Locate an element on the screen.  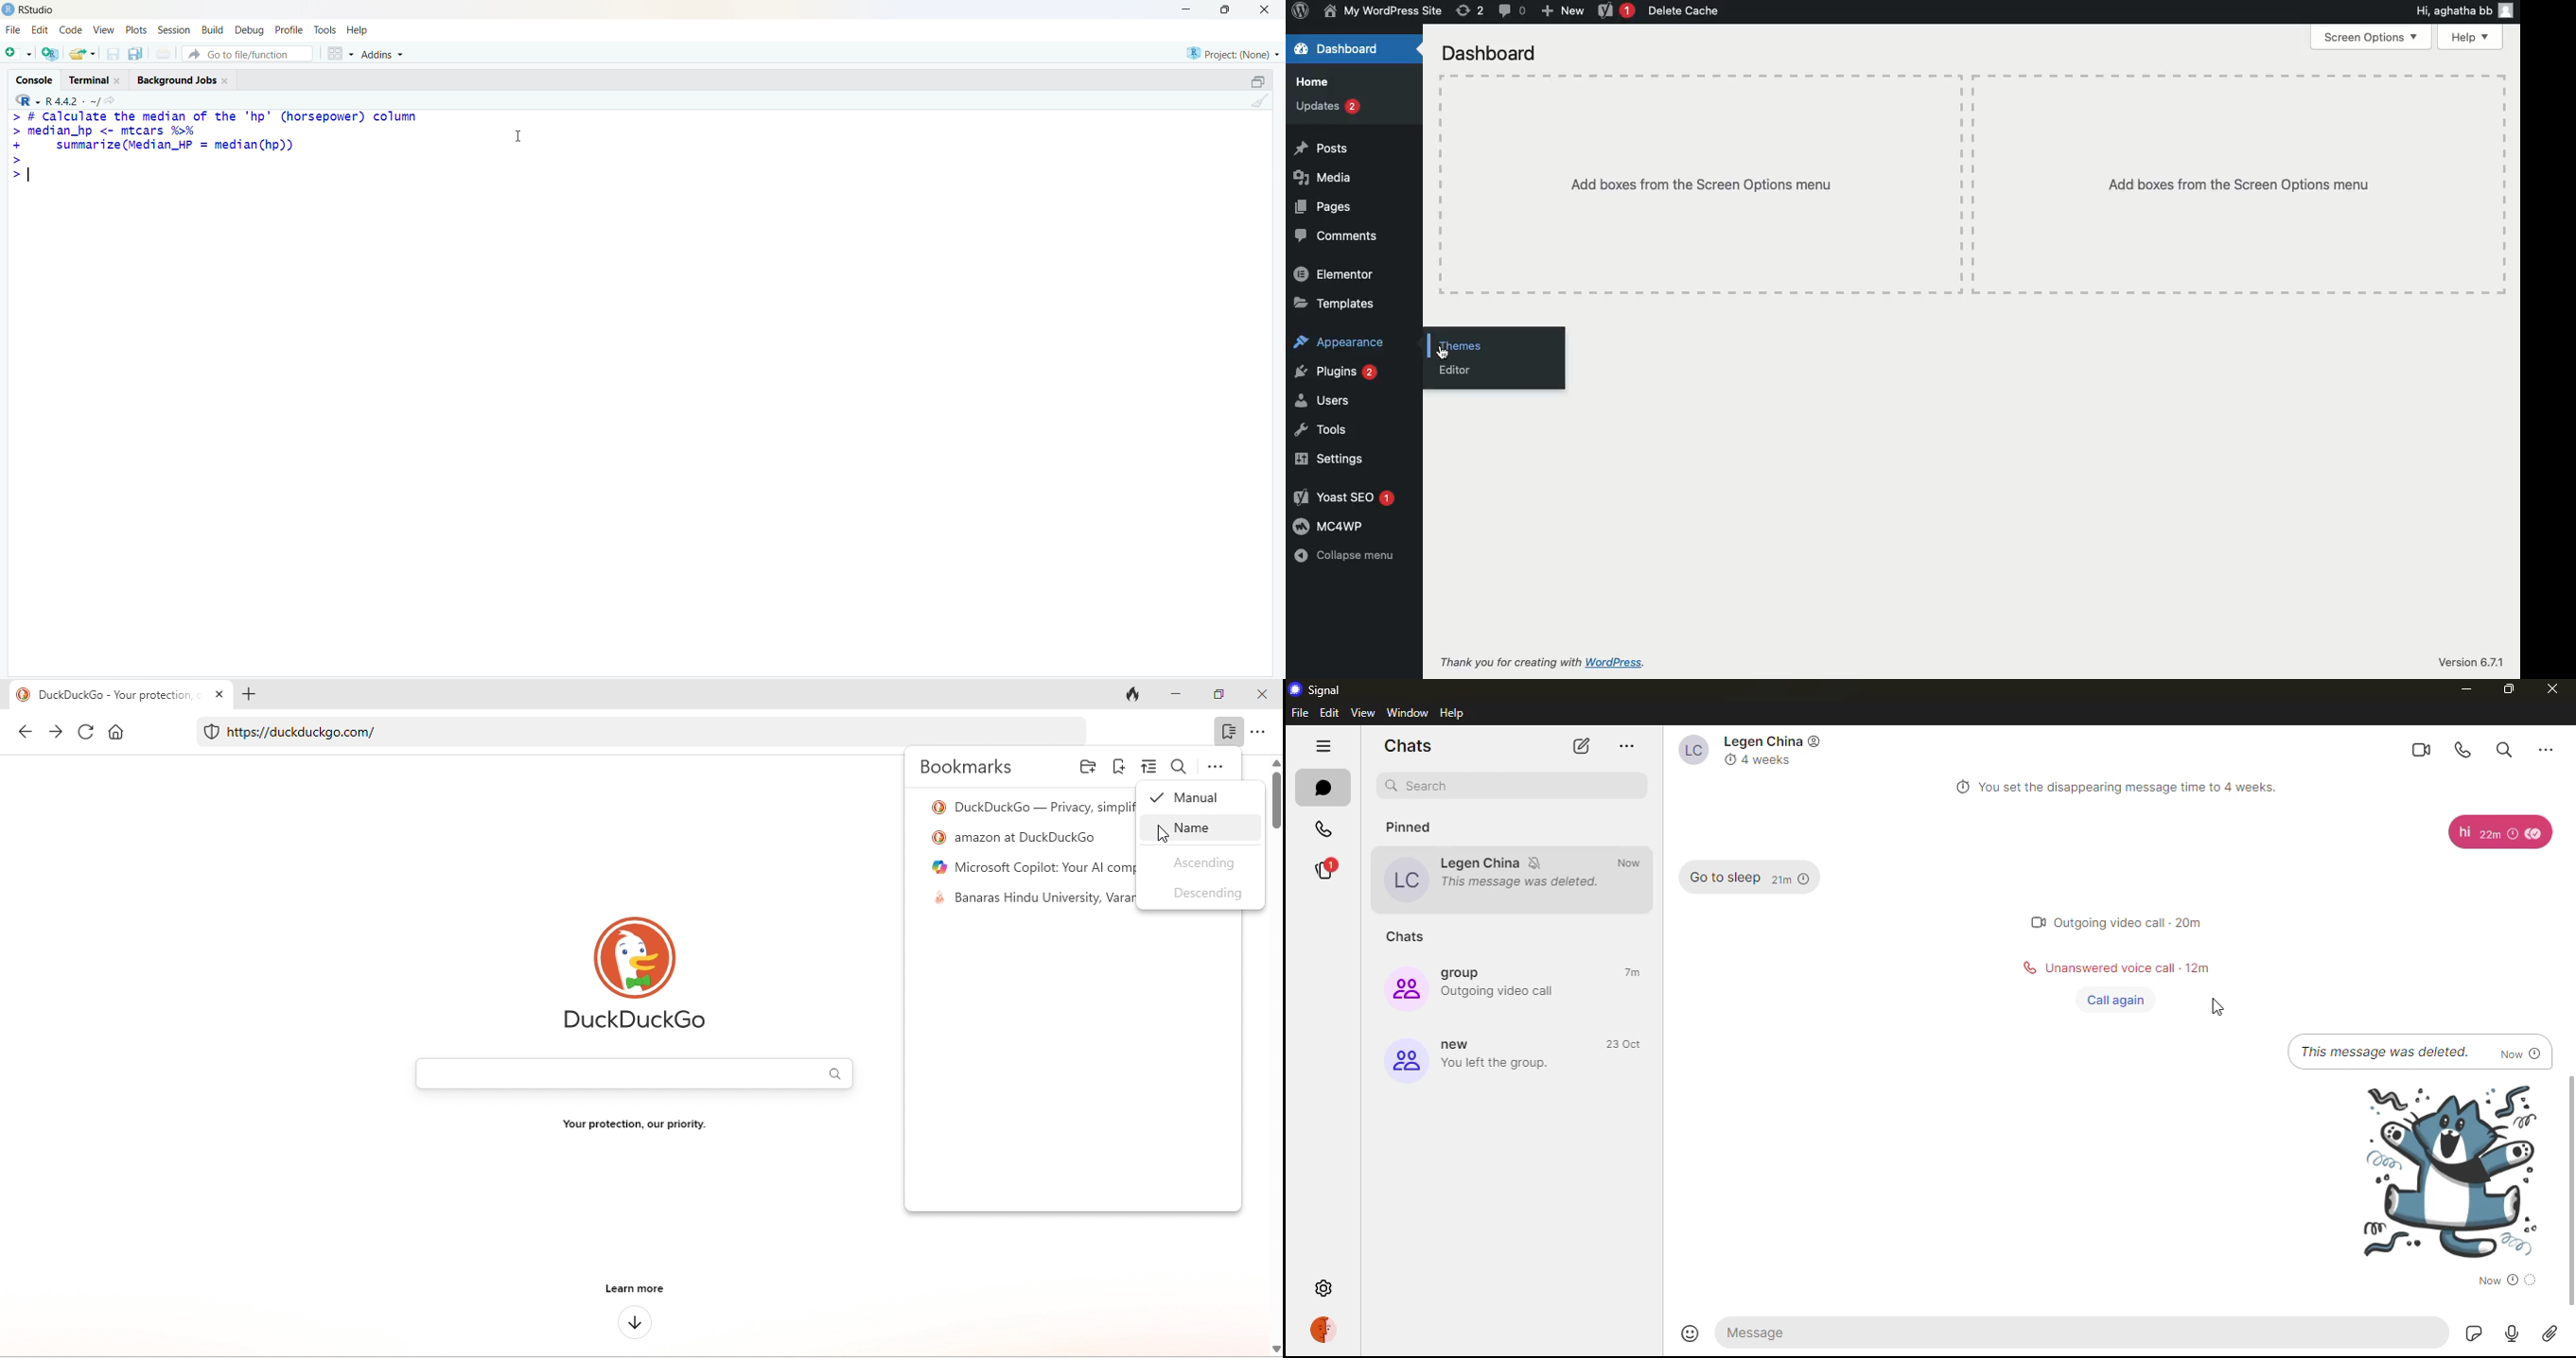
Version 6.71 is located at coordinates (2471, 664).